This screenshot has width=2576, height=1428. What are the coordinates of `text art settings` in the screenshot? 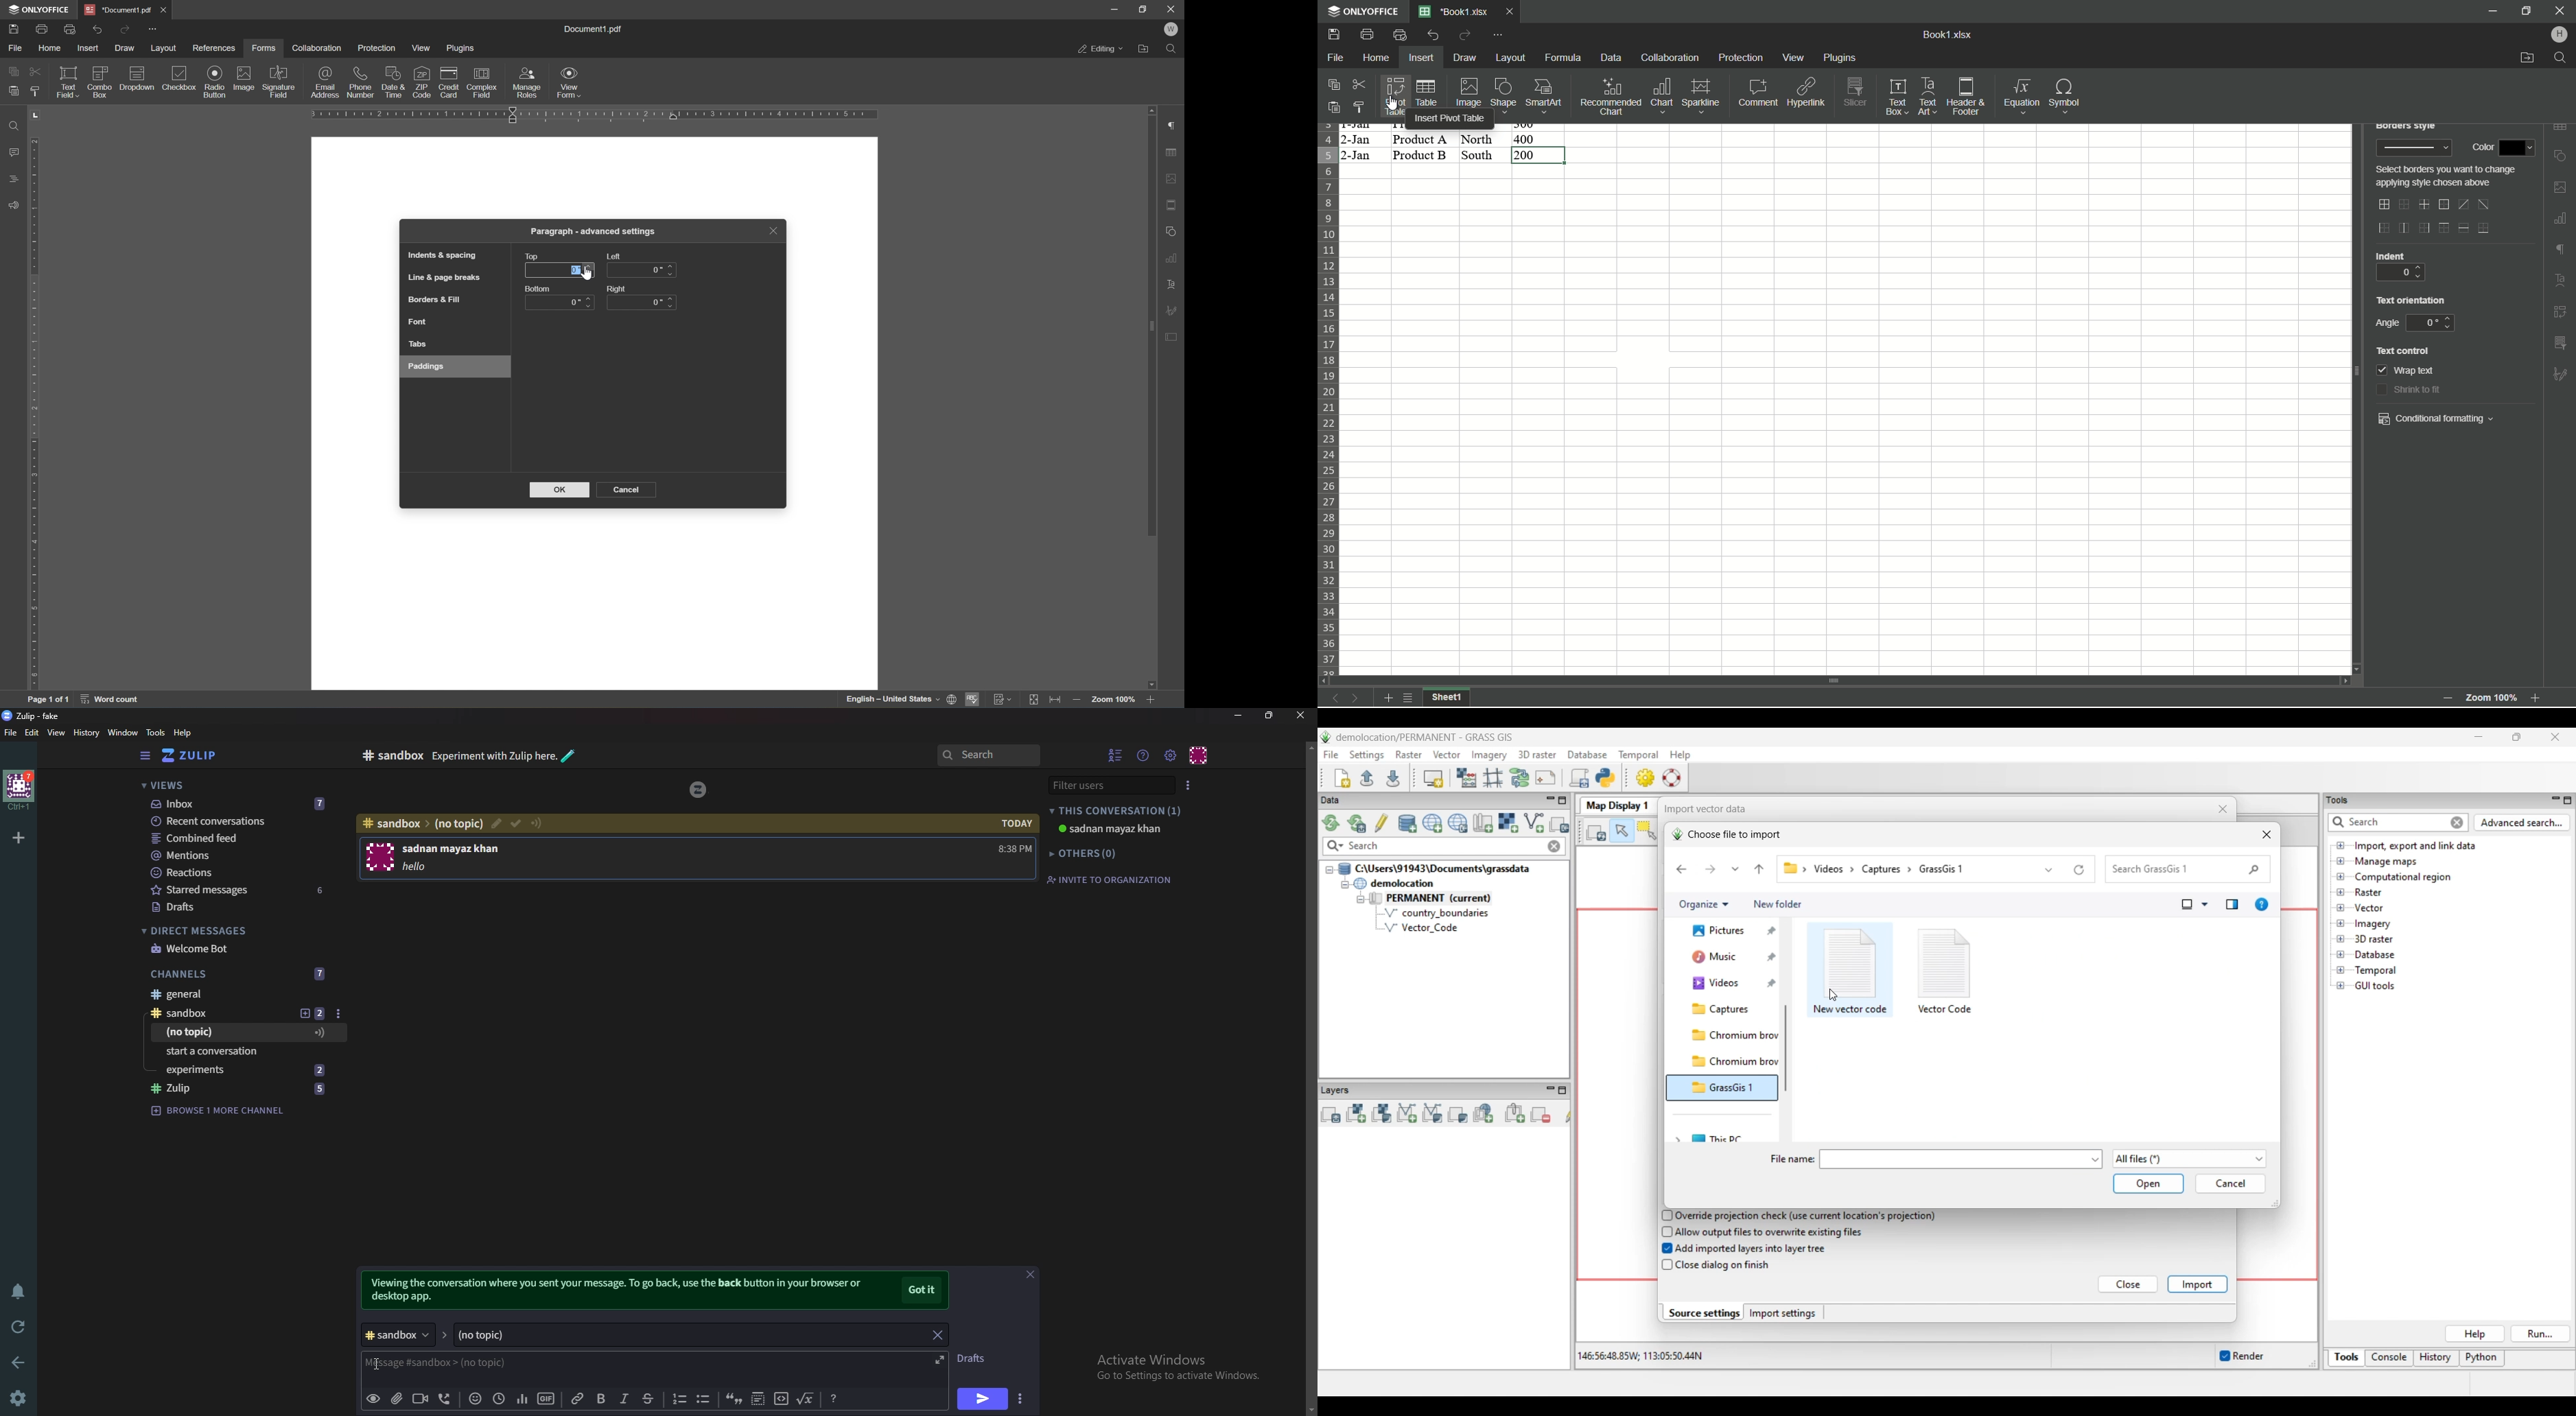 It's located at (1173, 285).